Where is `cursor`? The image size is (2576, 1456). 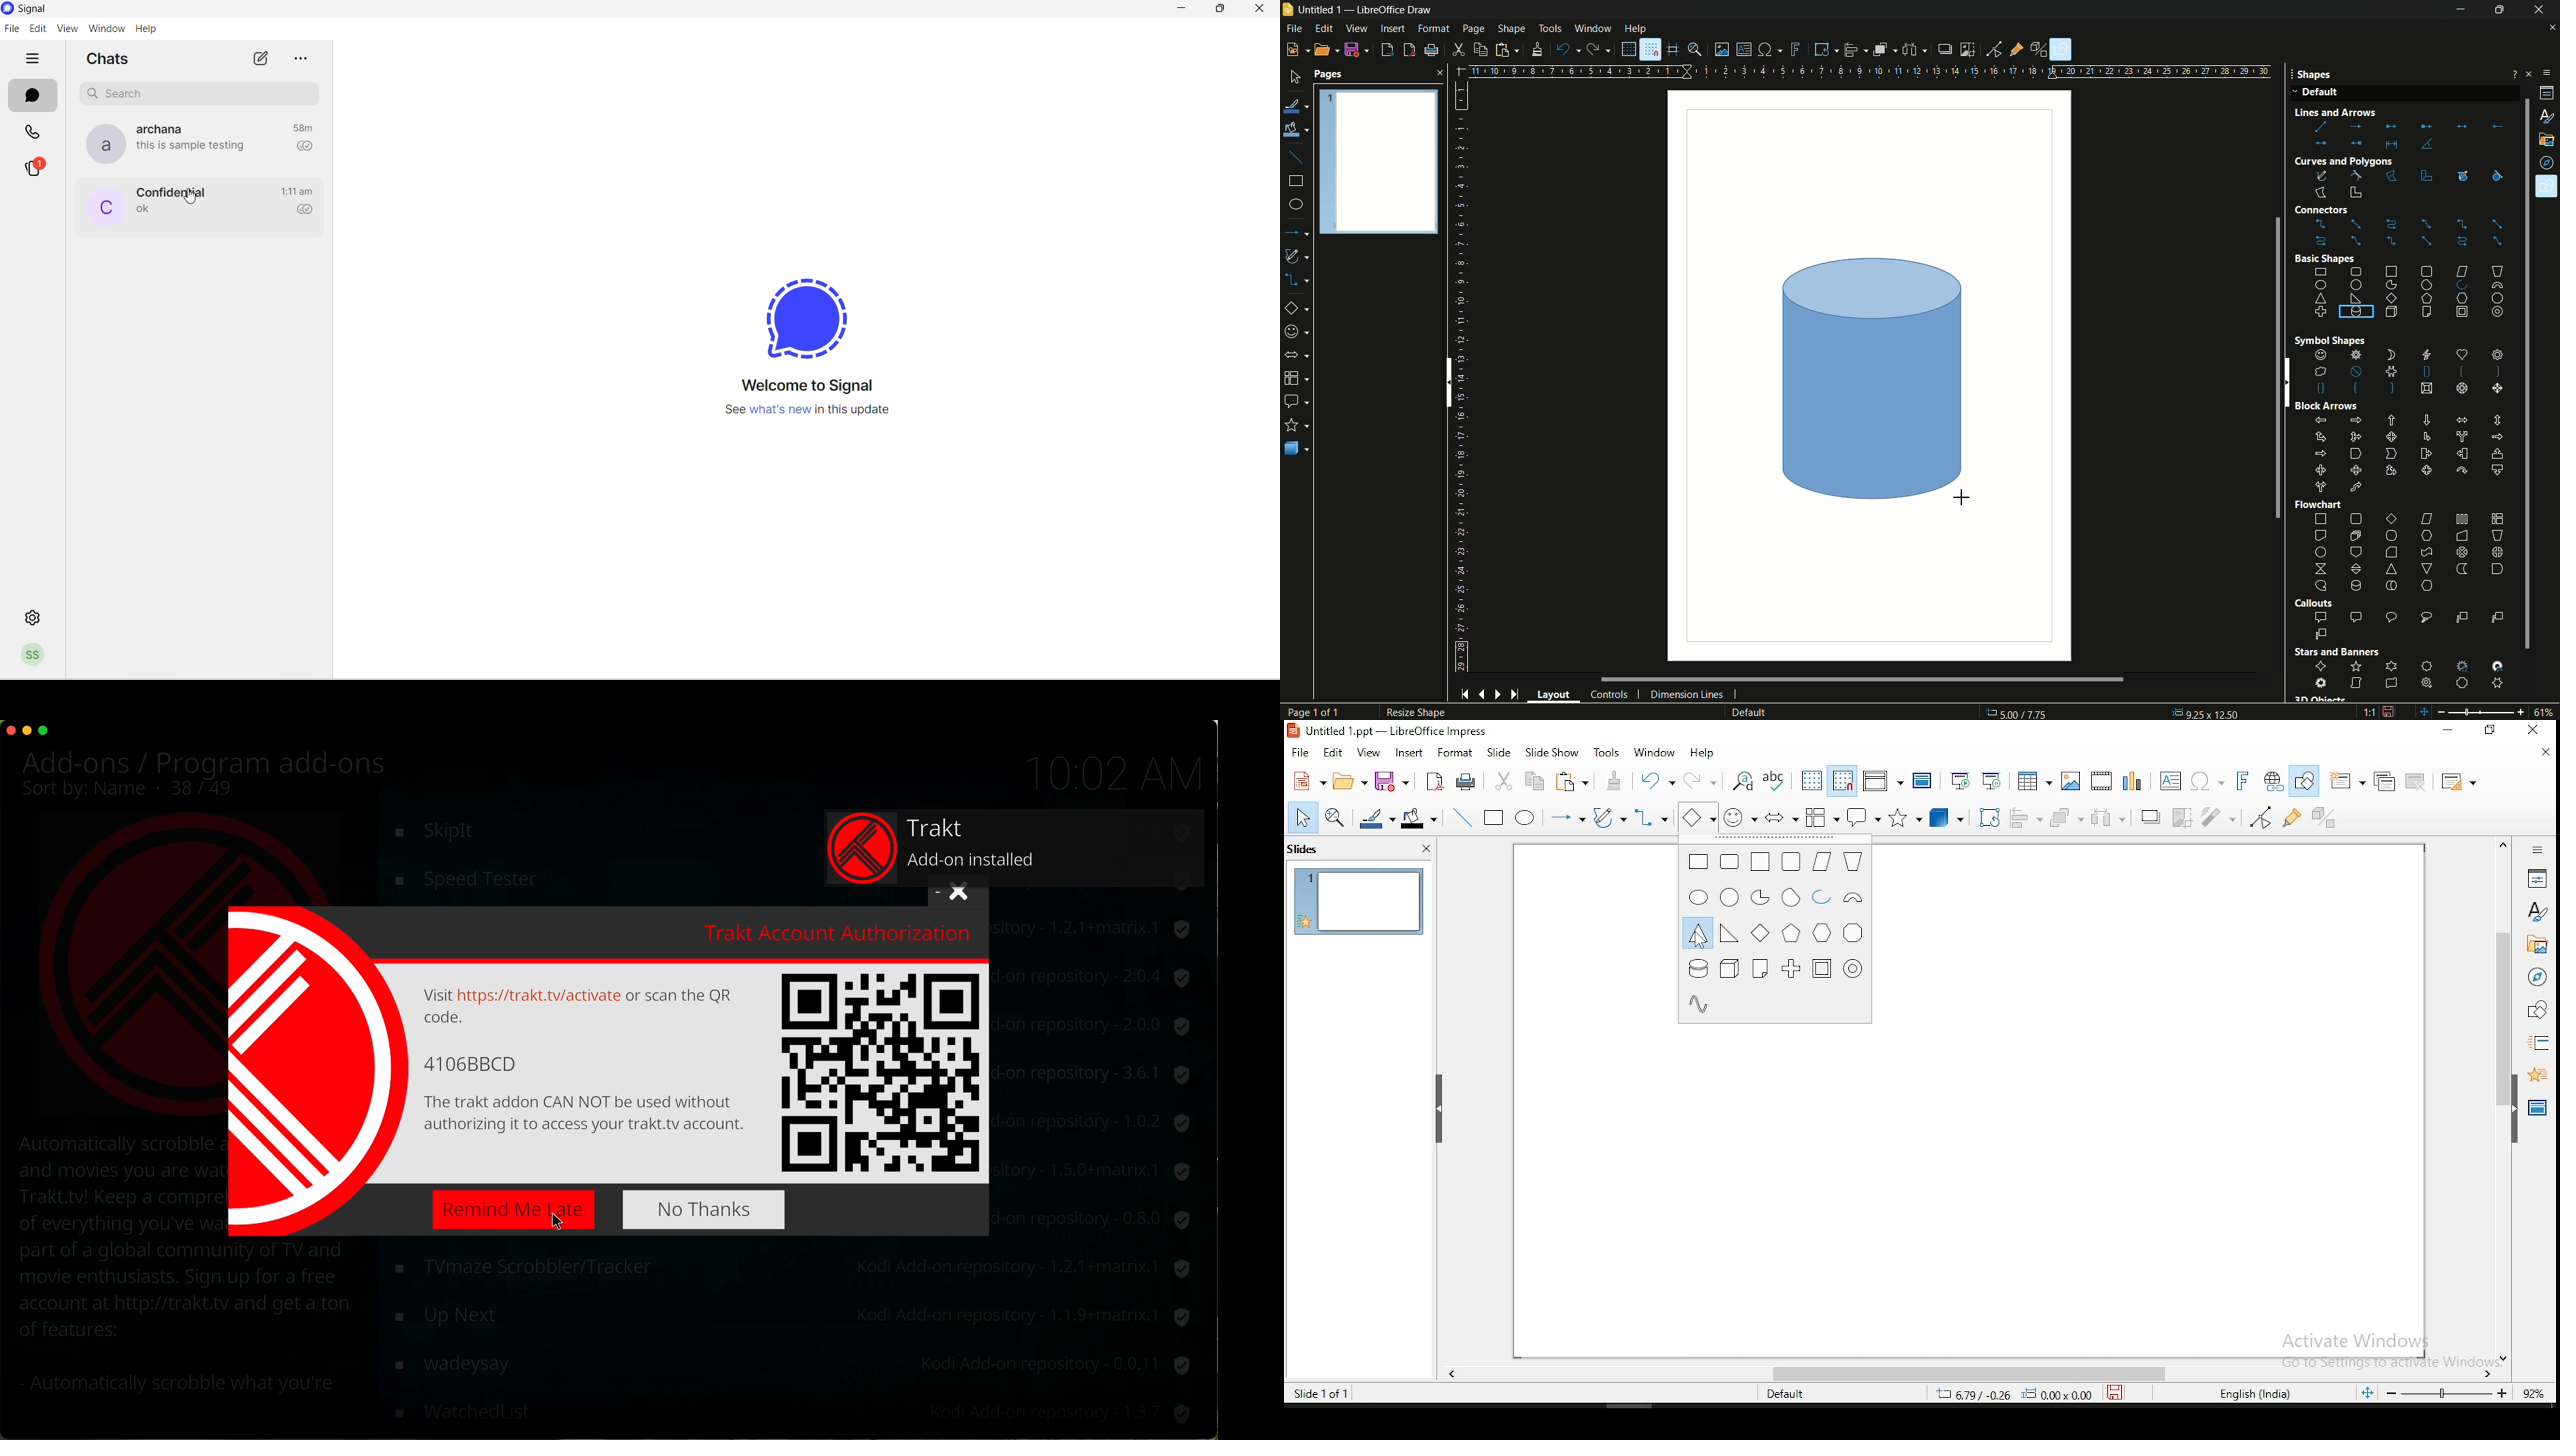
cursor is located at coordinates (1963, 499).